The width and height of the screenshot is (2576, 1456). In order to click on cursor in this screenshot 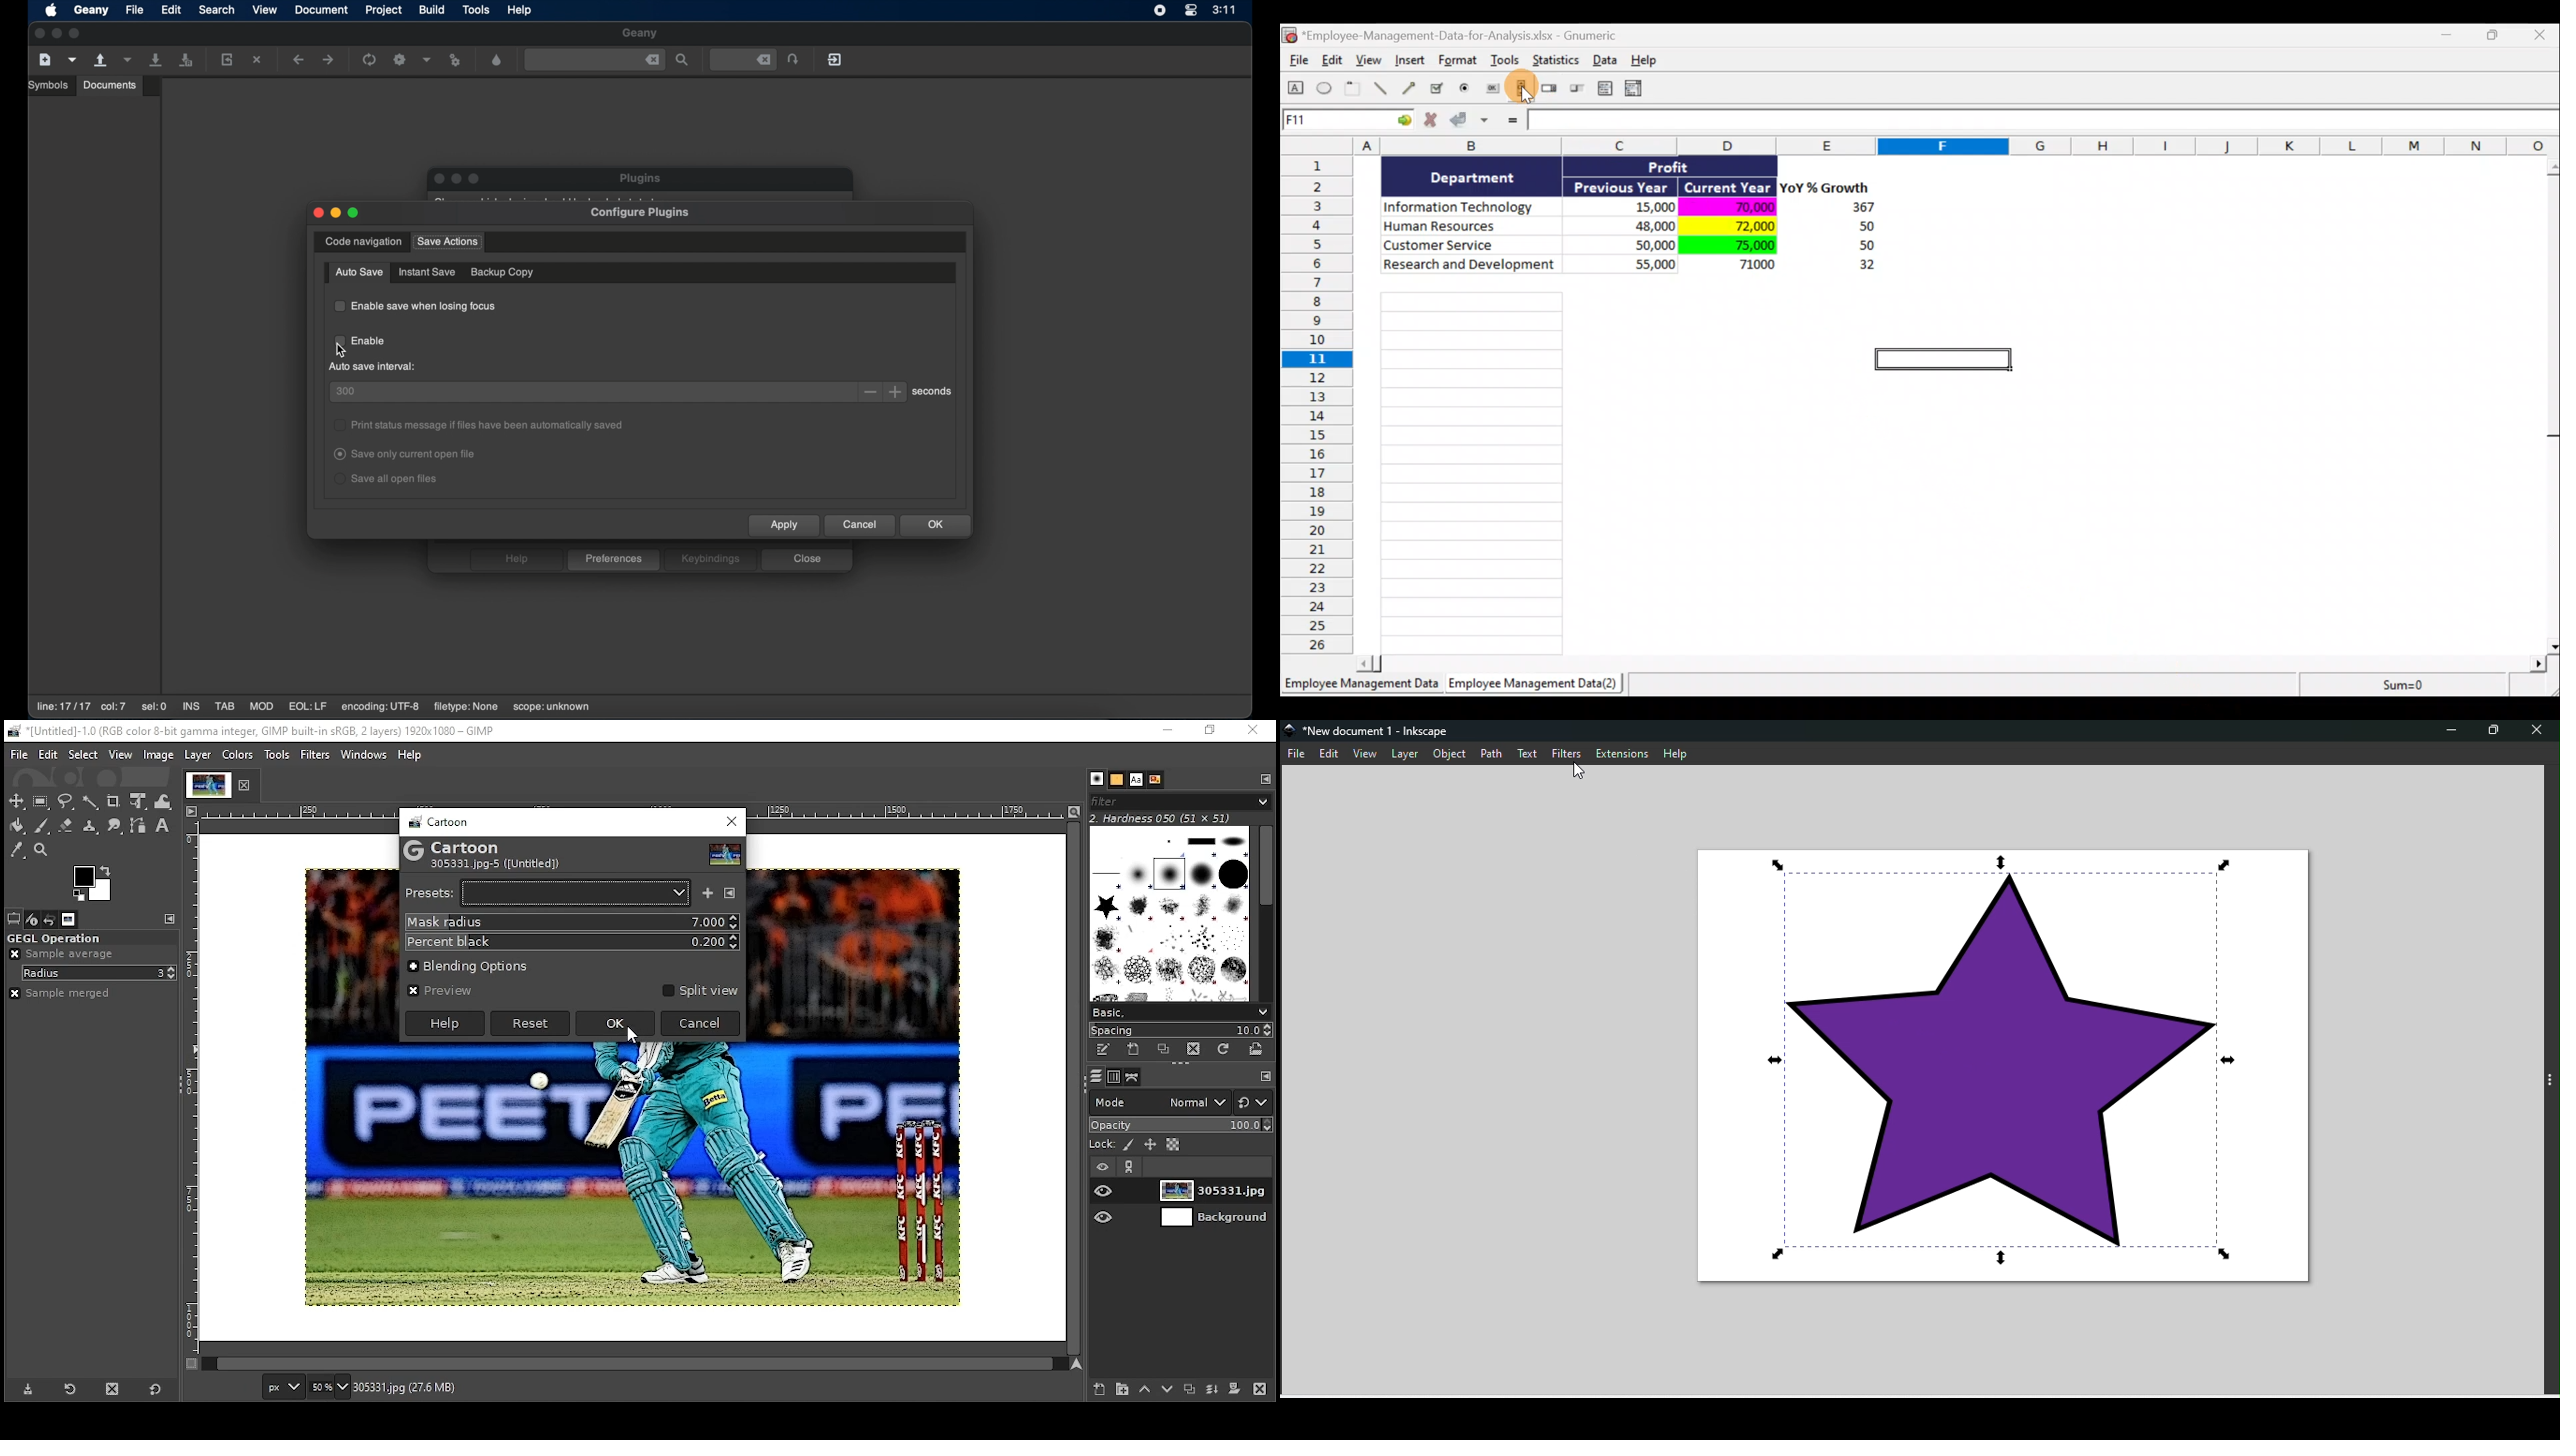, I will do `click(1527, 97)`.